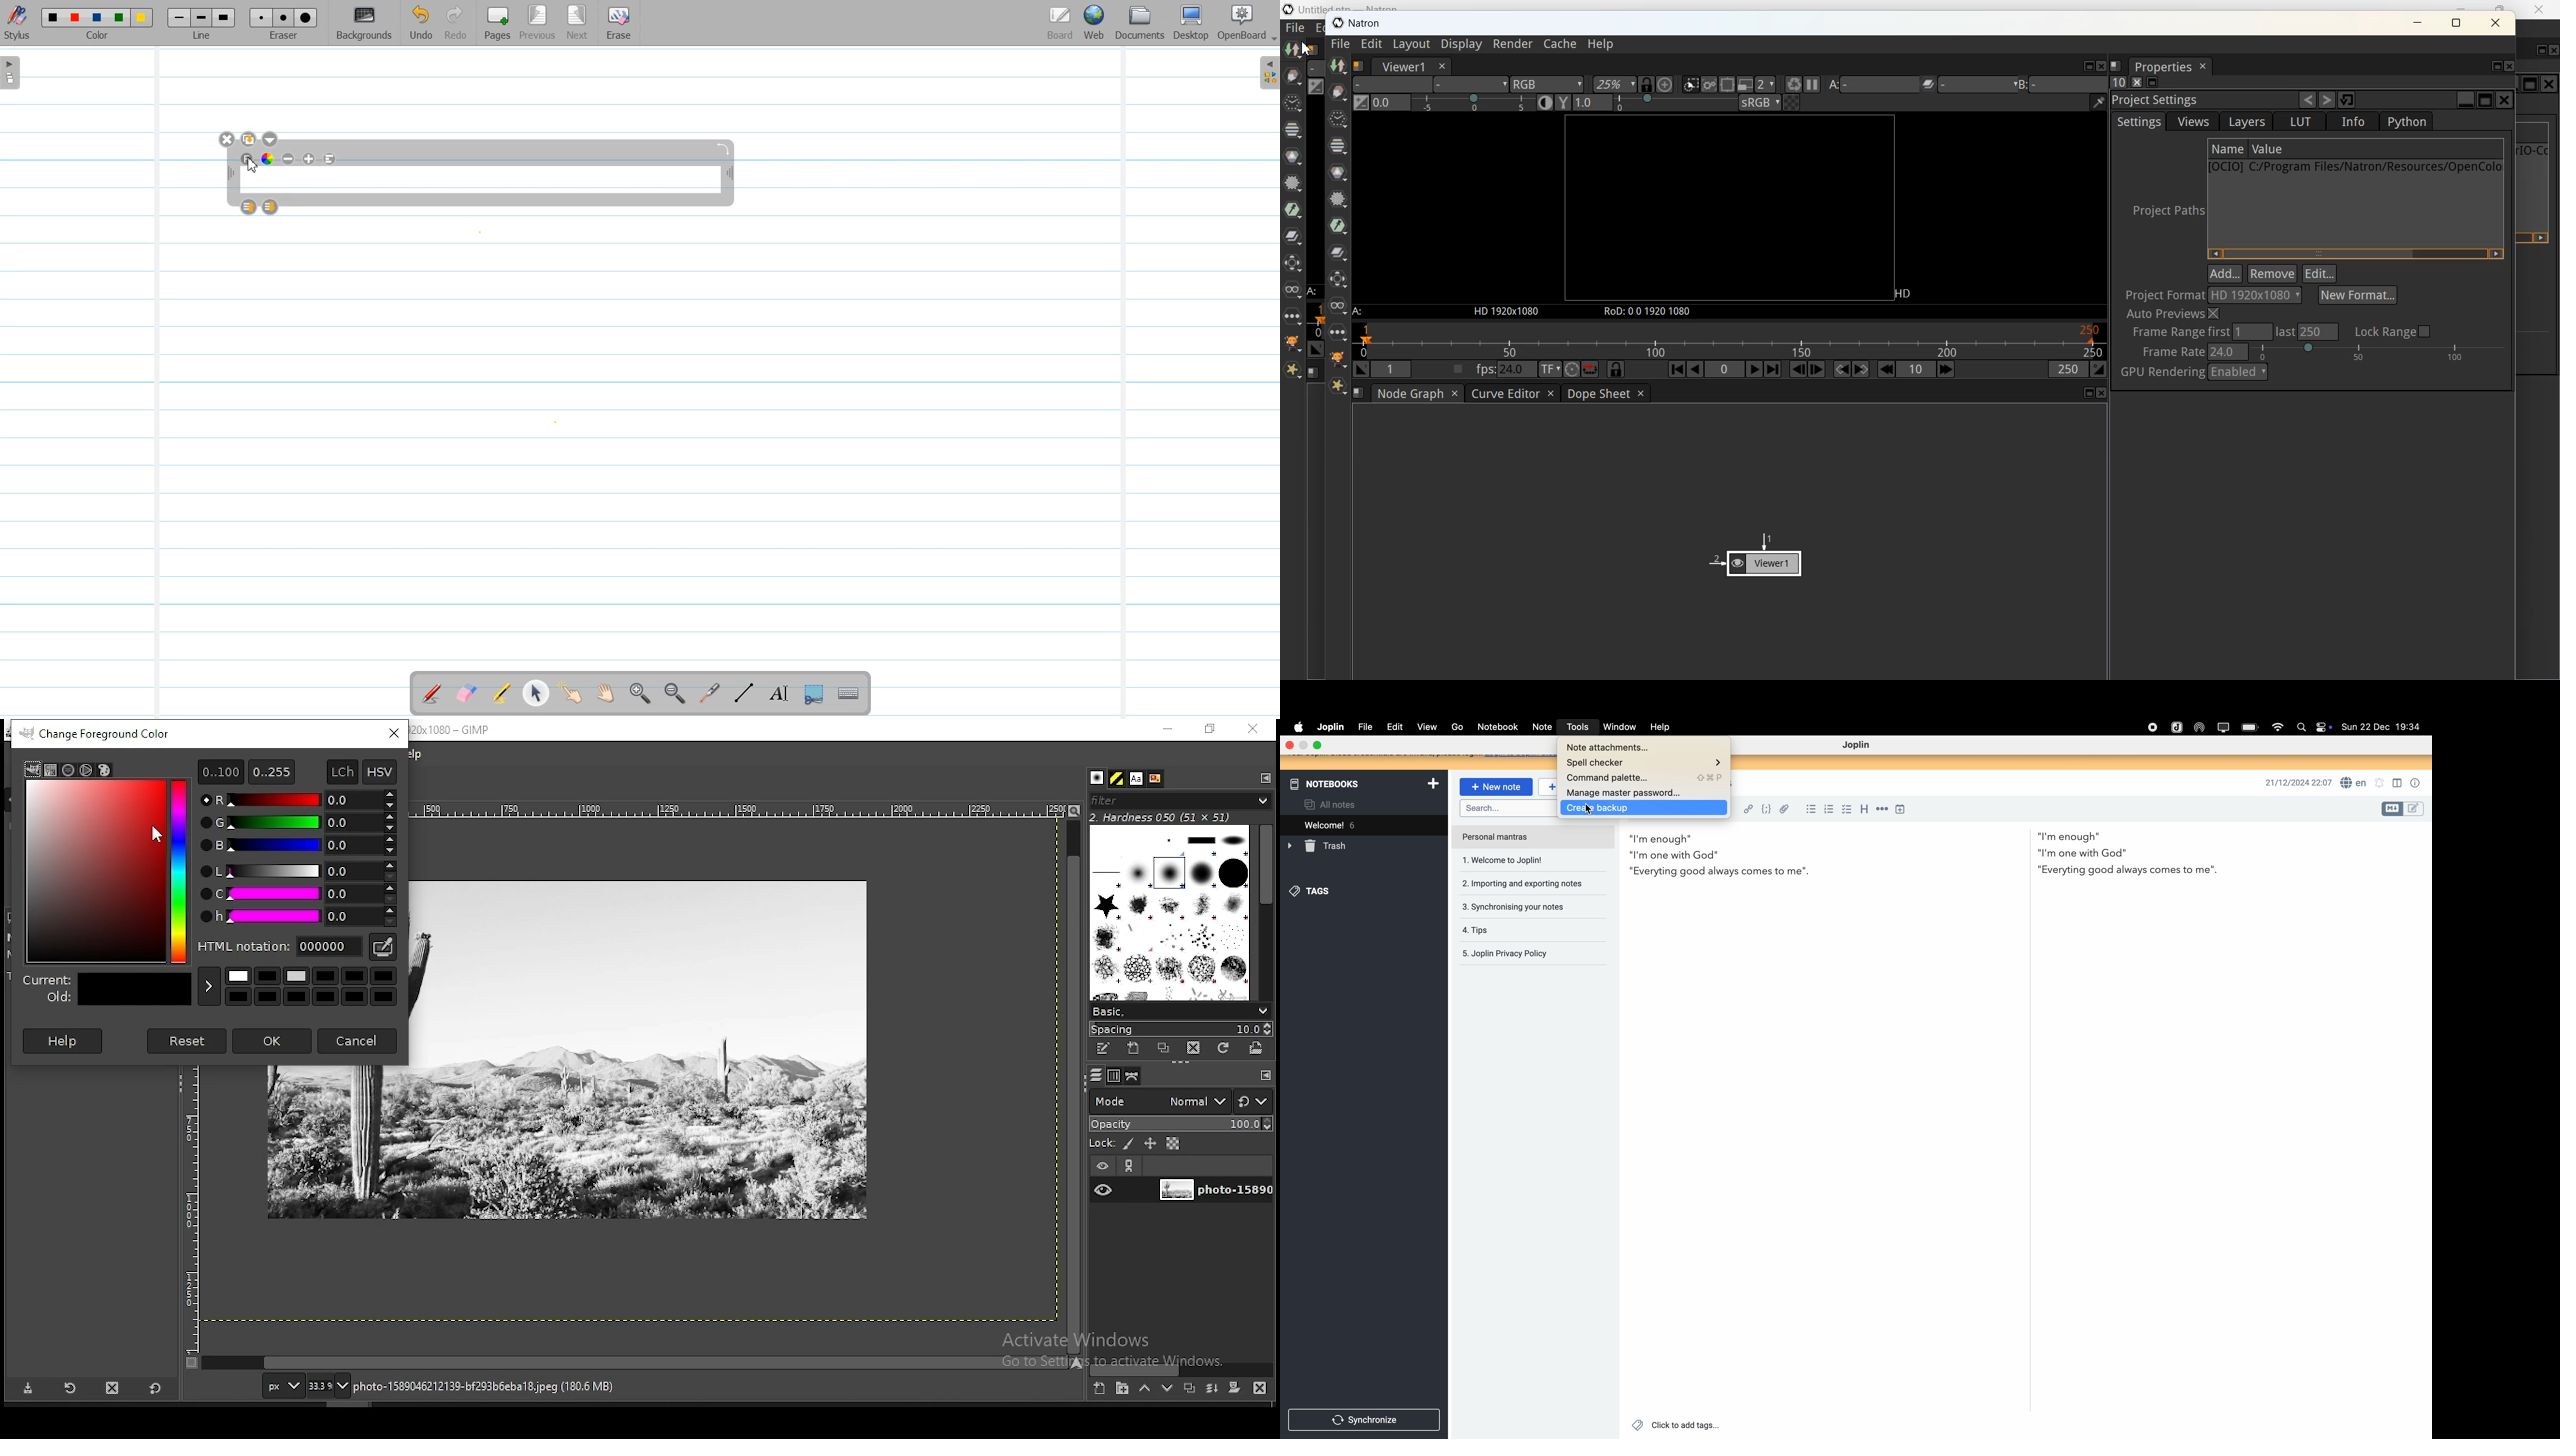 The image size is (2576, 1456). Describe the element at coordinates (1160, 1100) in the screenshot. I see `mode` at that location.